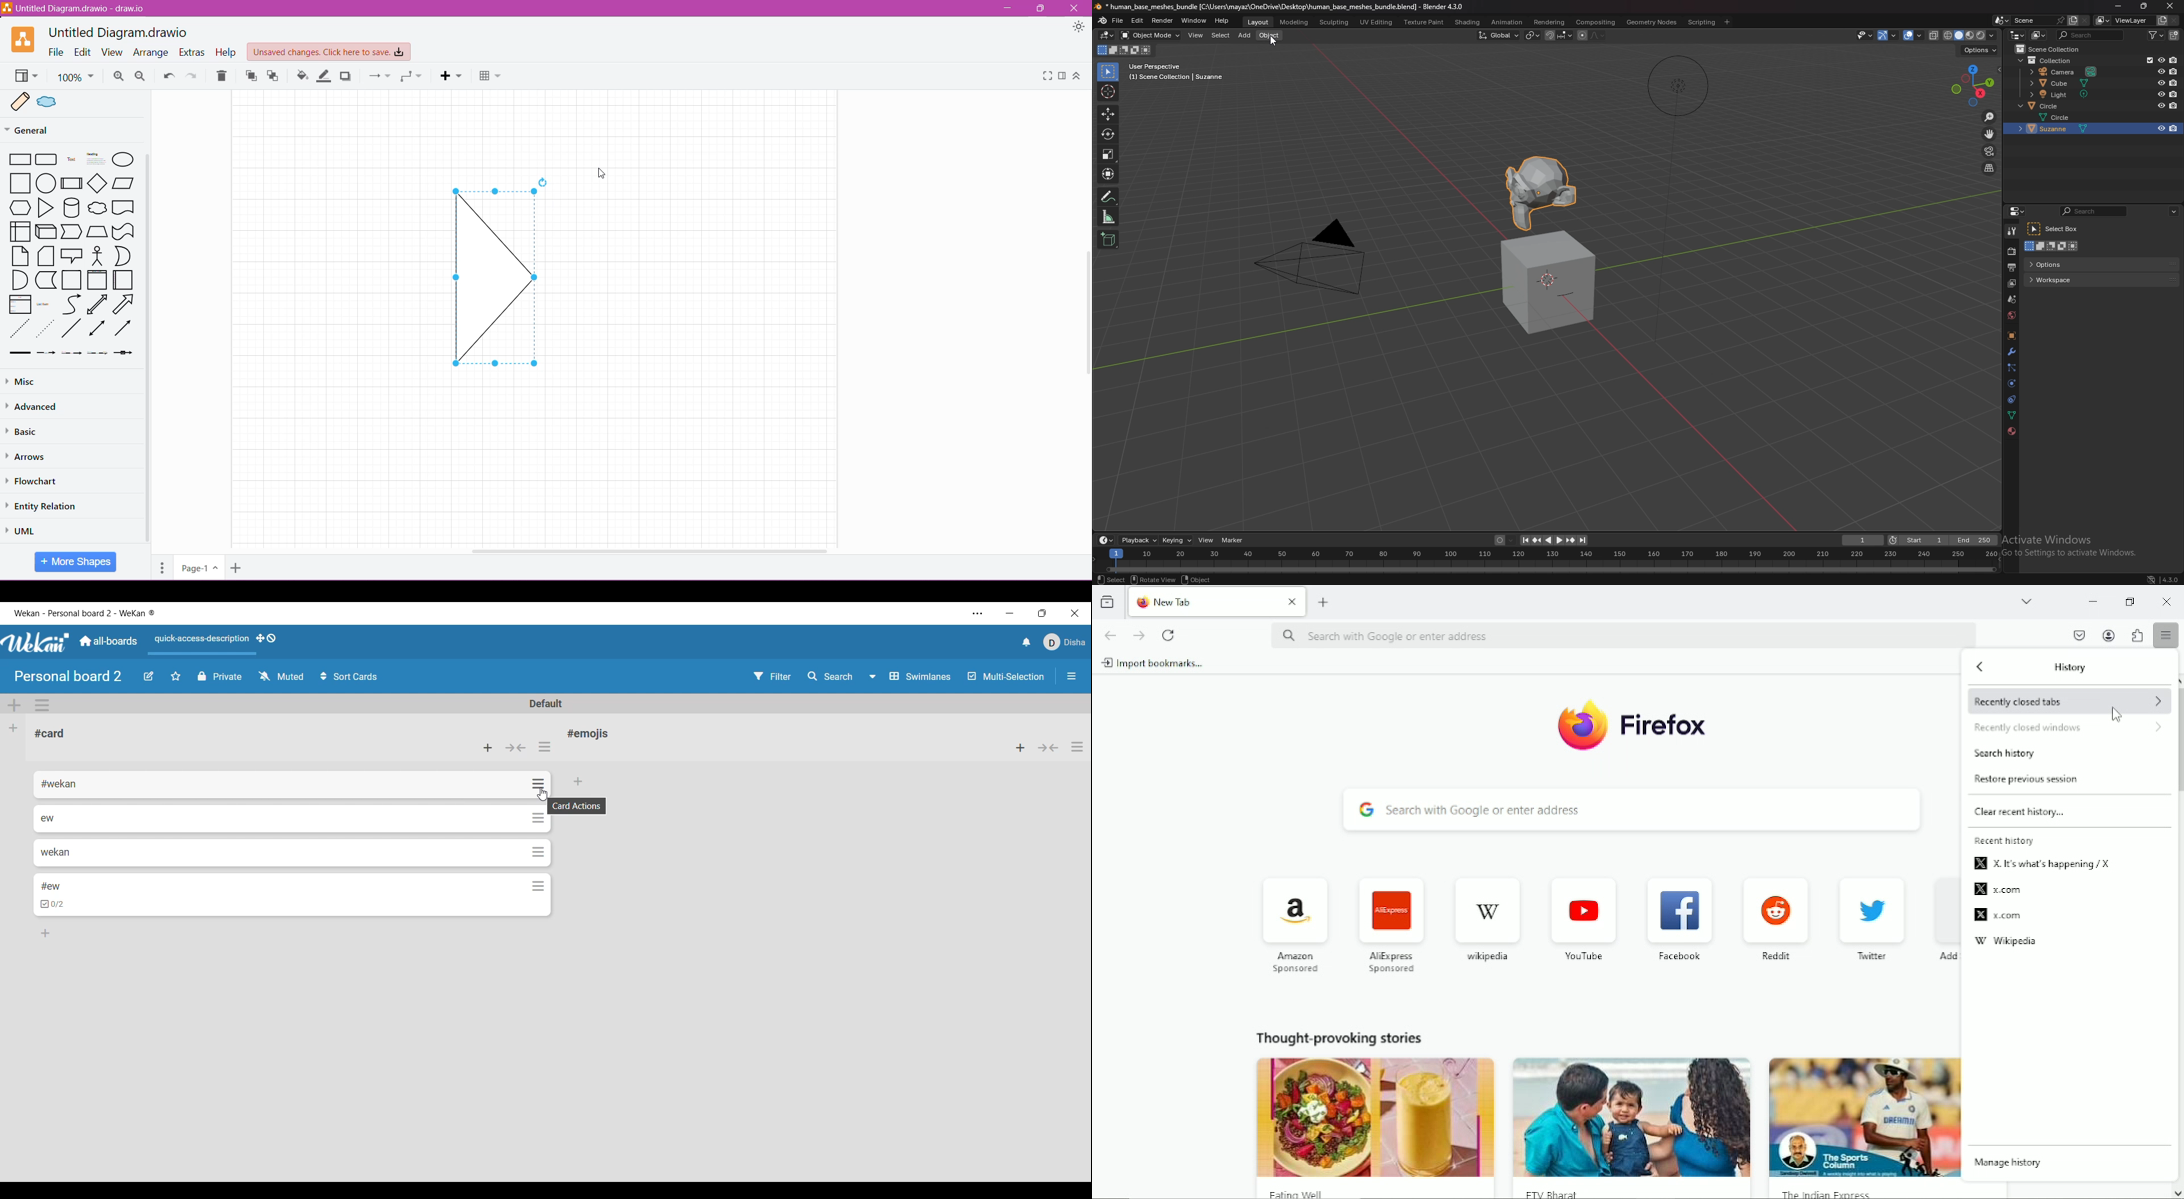  What do you see at coordinates (1138, 635) in the screenshot?
I see `go forward` at bounding box center [1138, 635].